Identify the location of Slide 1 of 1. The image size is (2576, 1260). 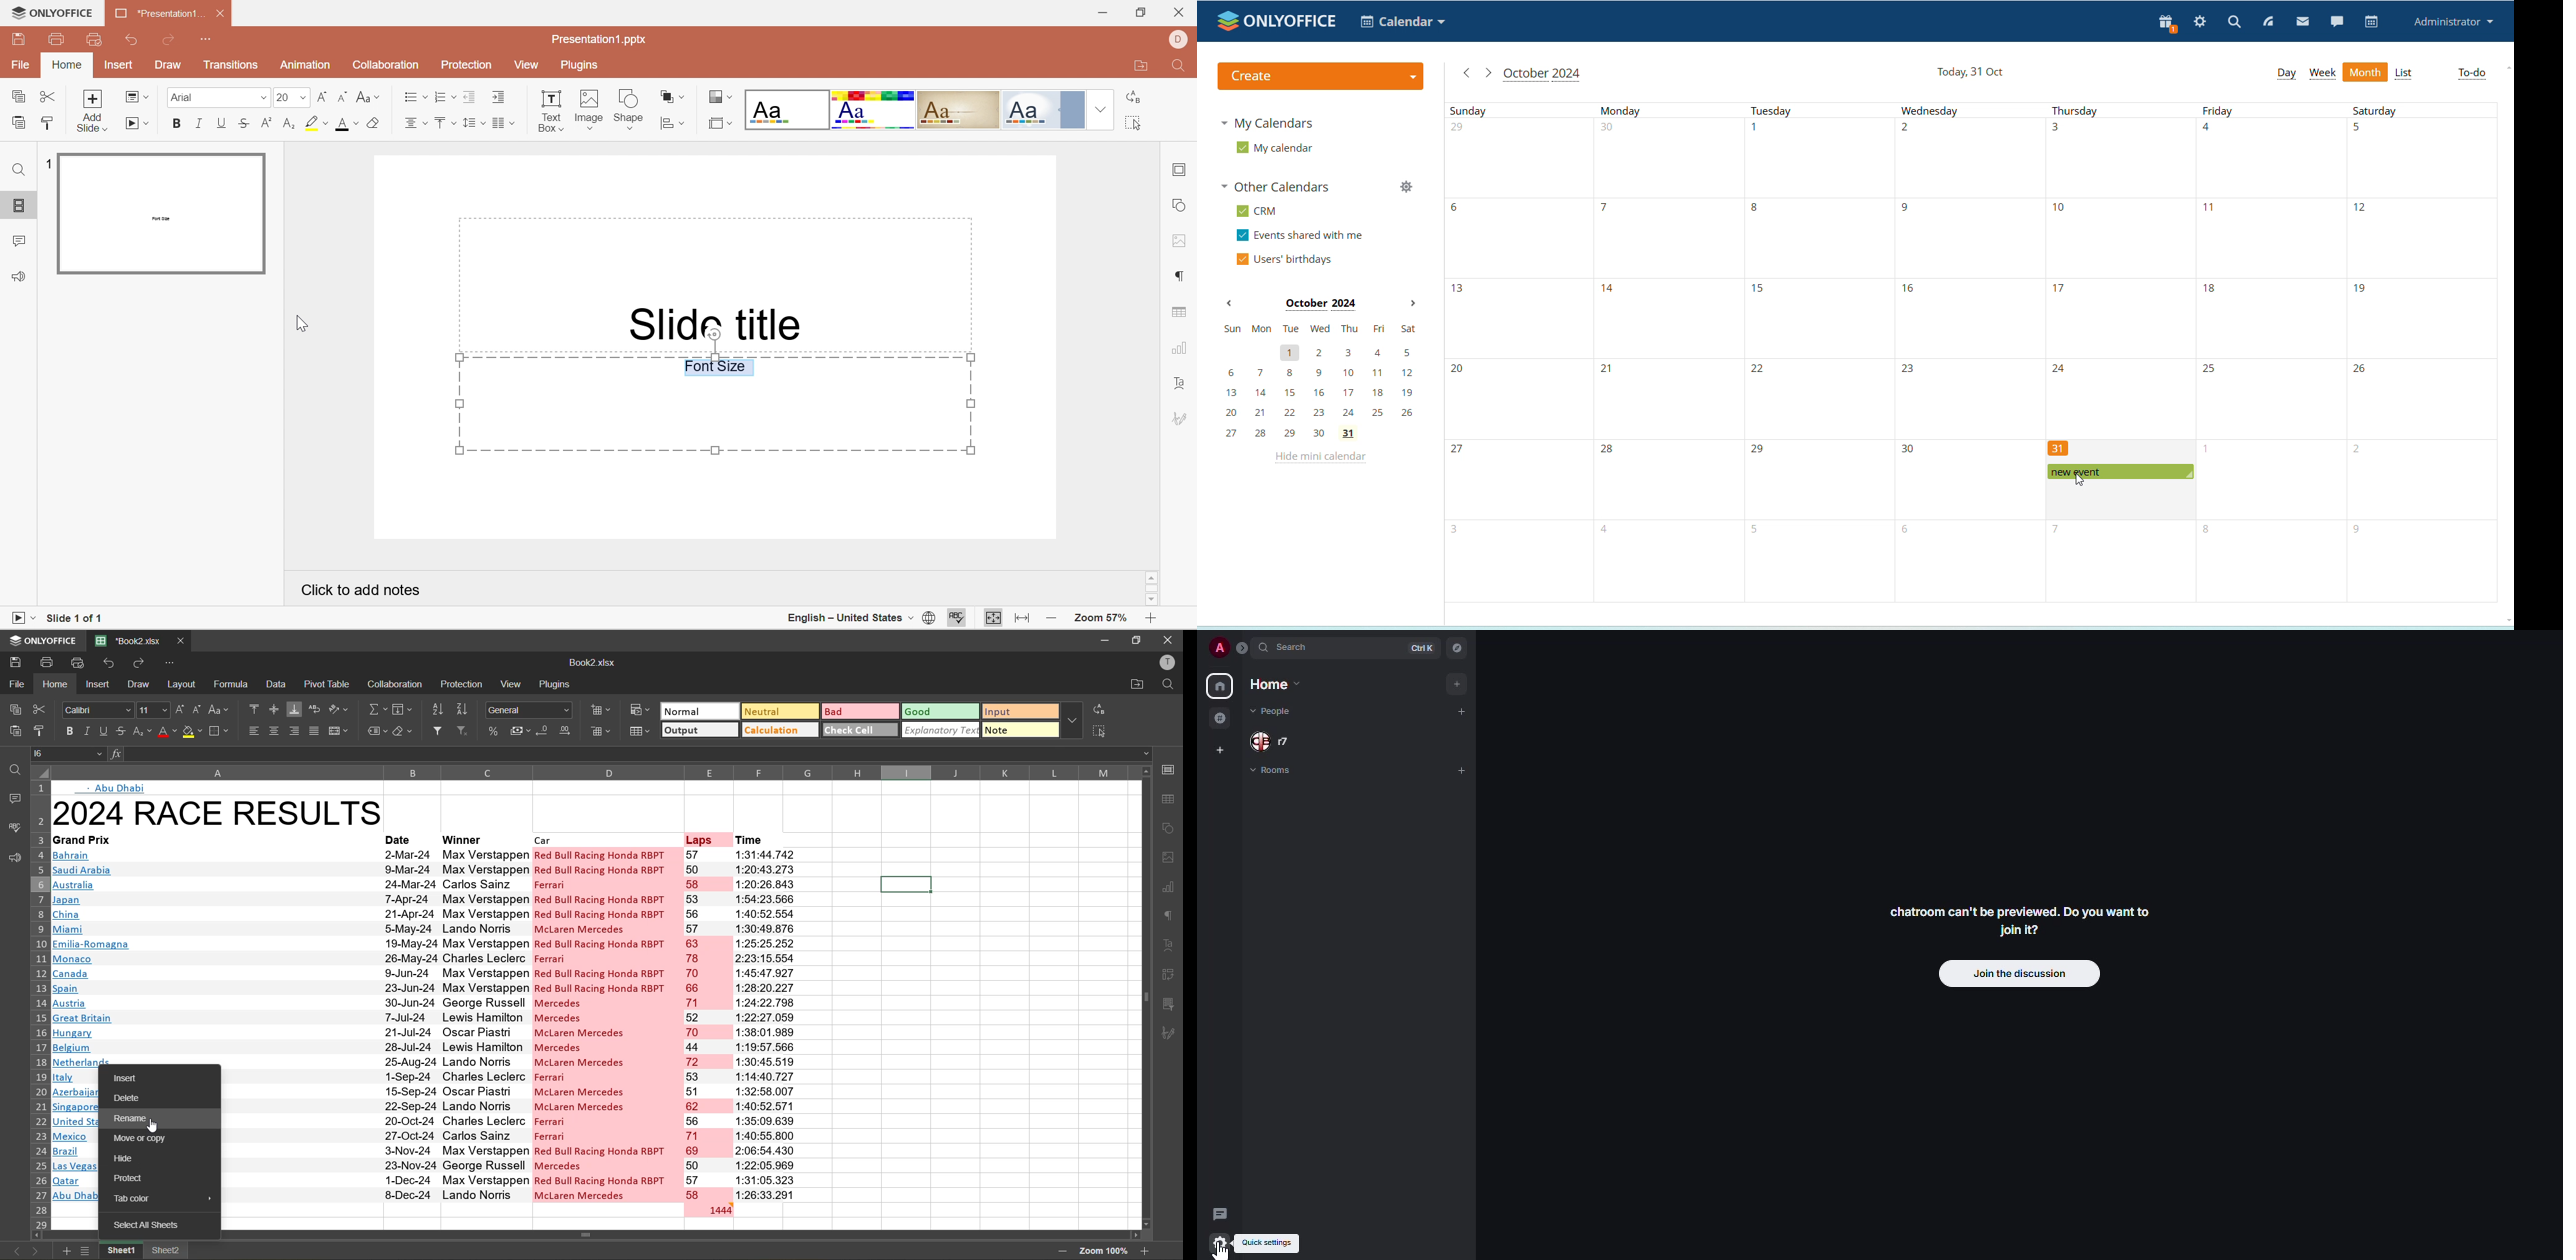
(76, 616).